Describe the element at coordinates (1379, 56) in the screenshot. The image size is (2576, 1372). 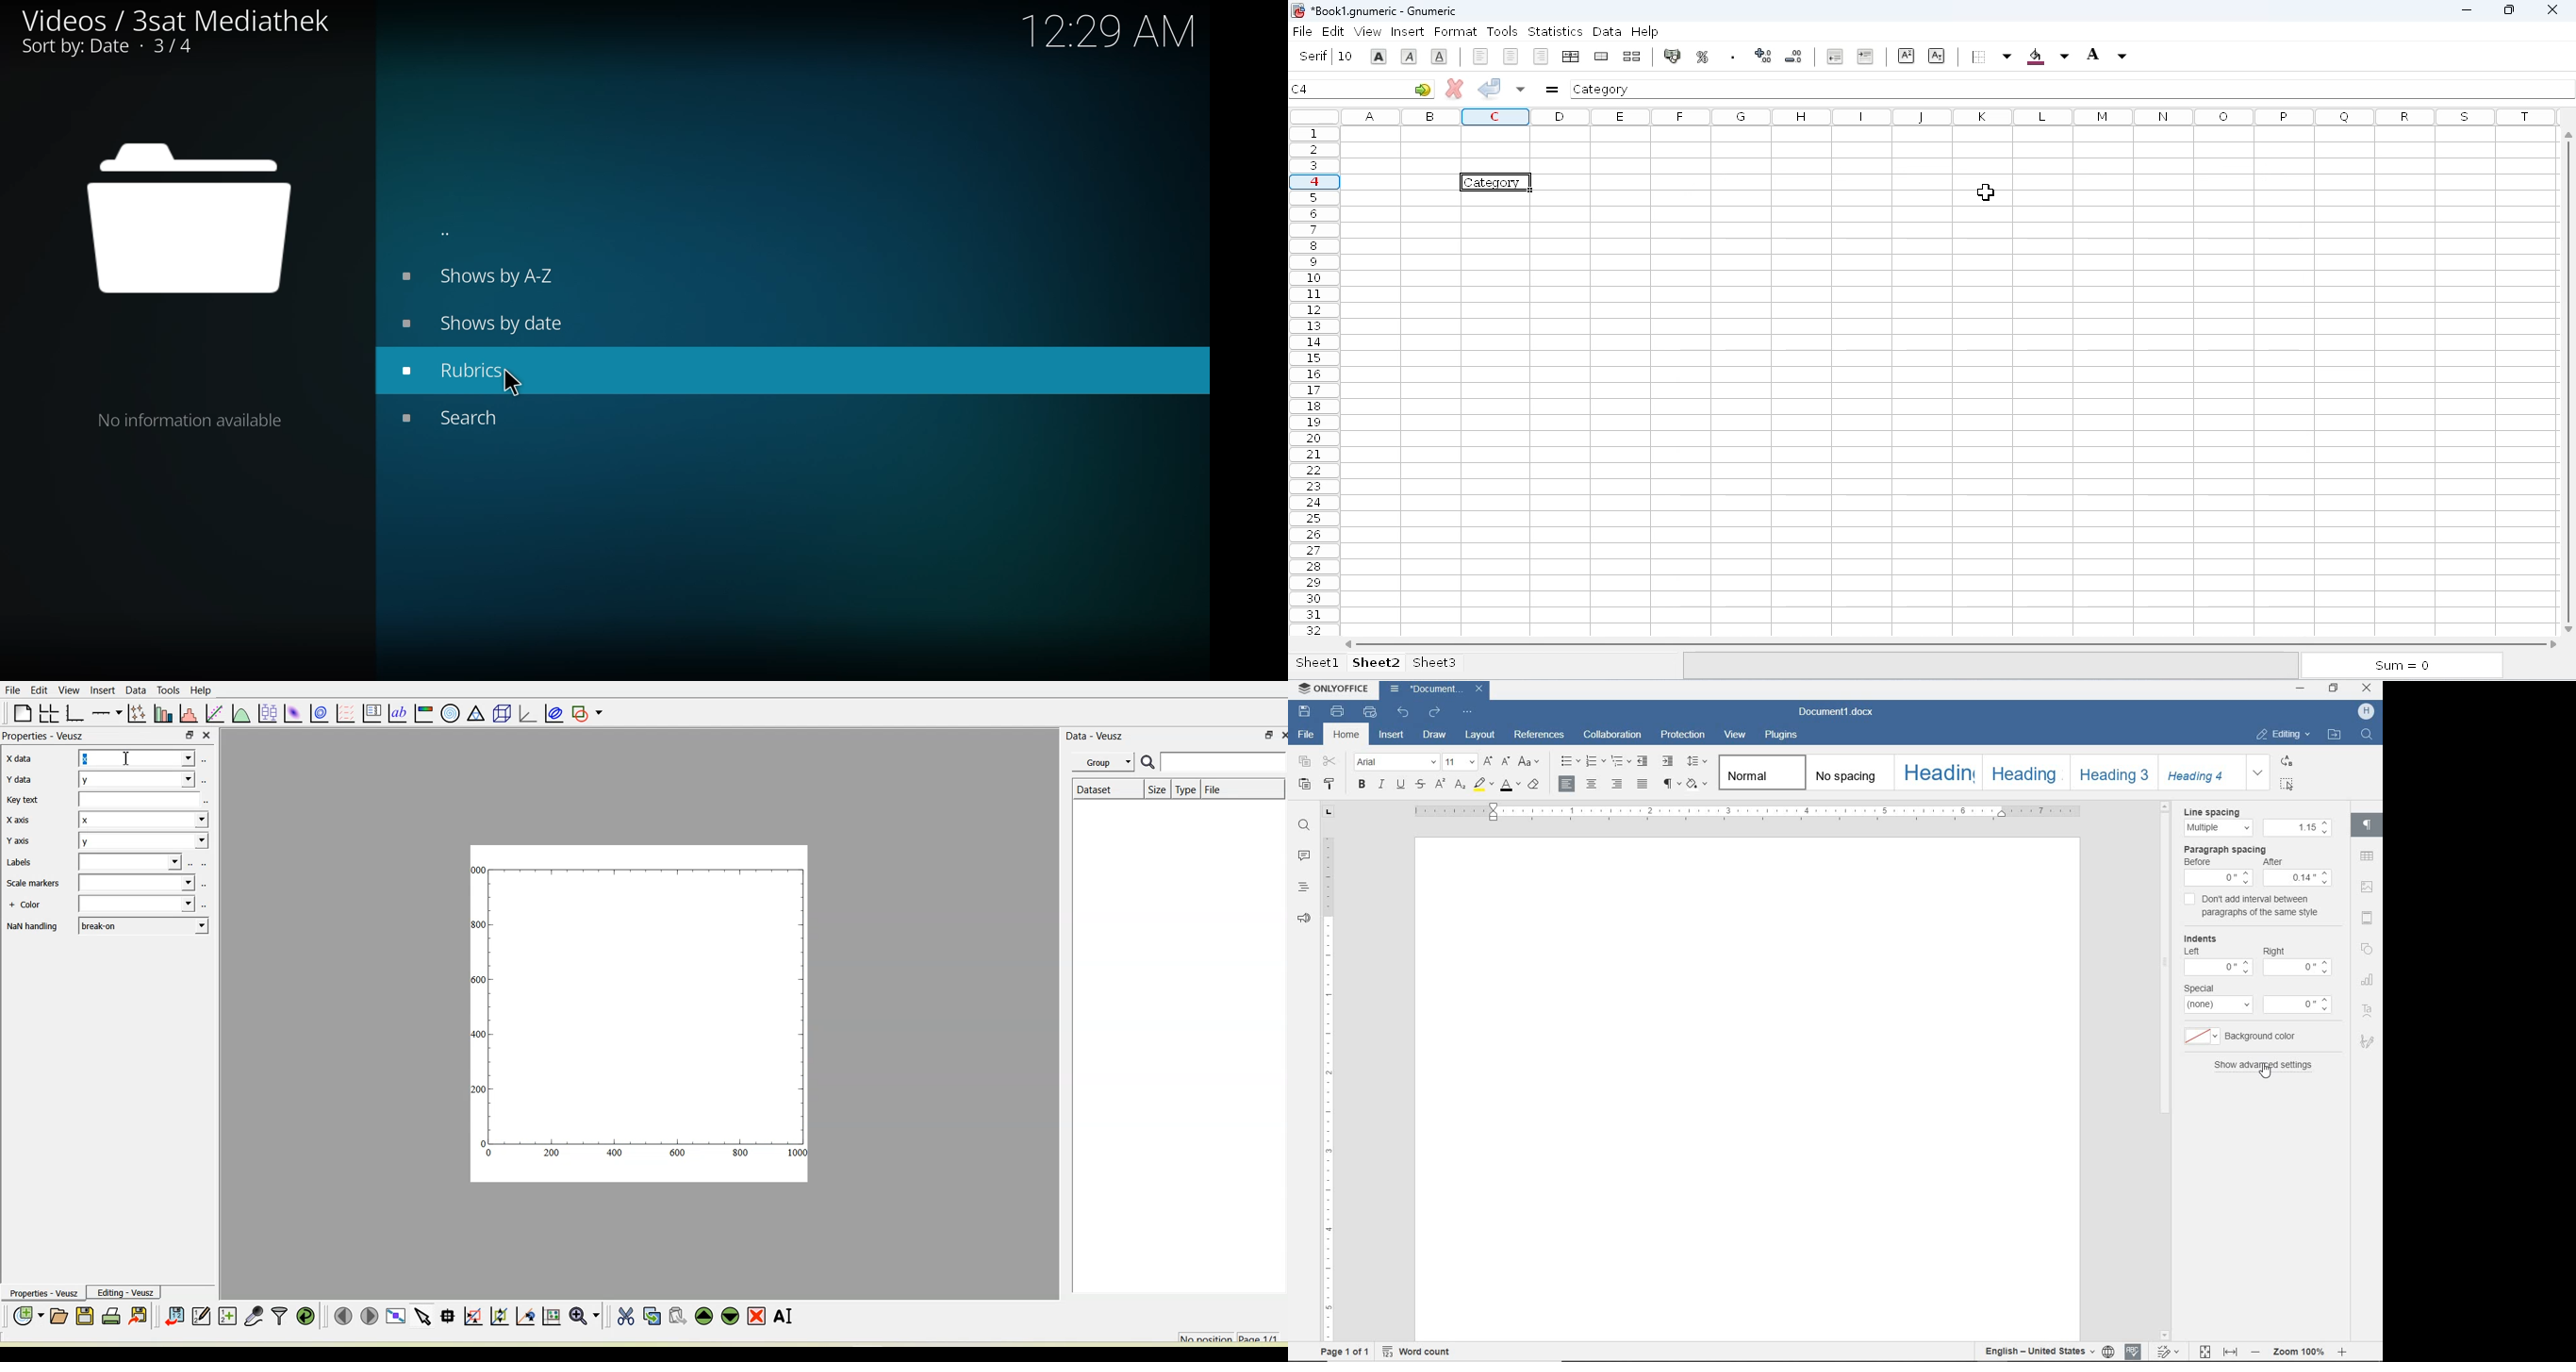
I see `font size` at that location.